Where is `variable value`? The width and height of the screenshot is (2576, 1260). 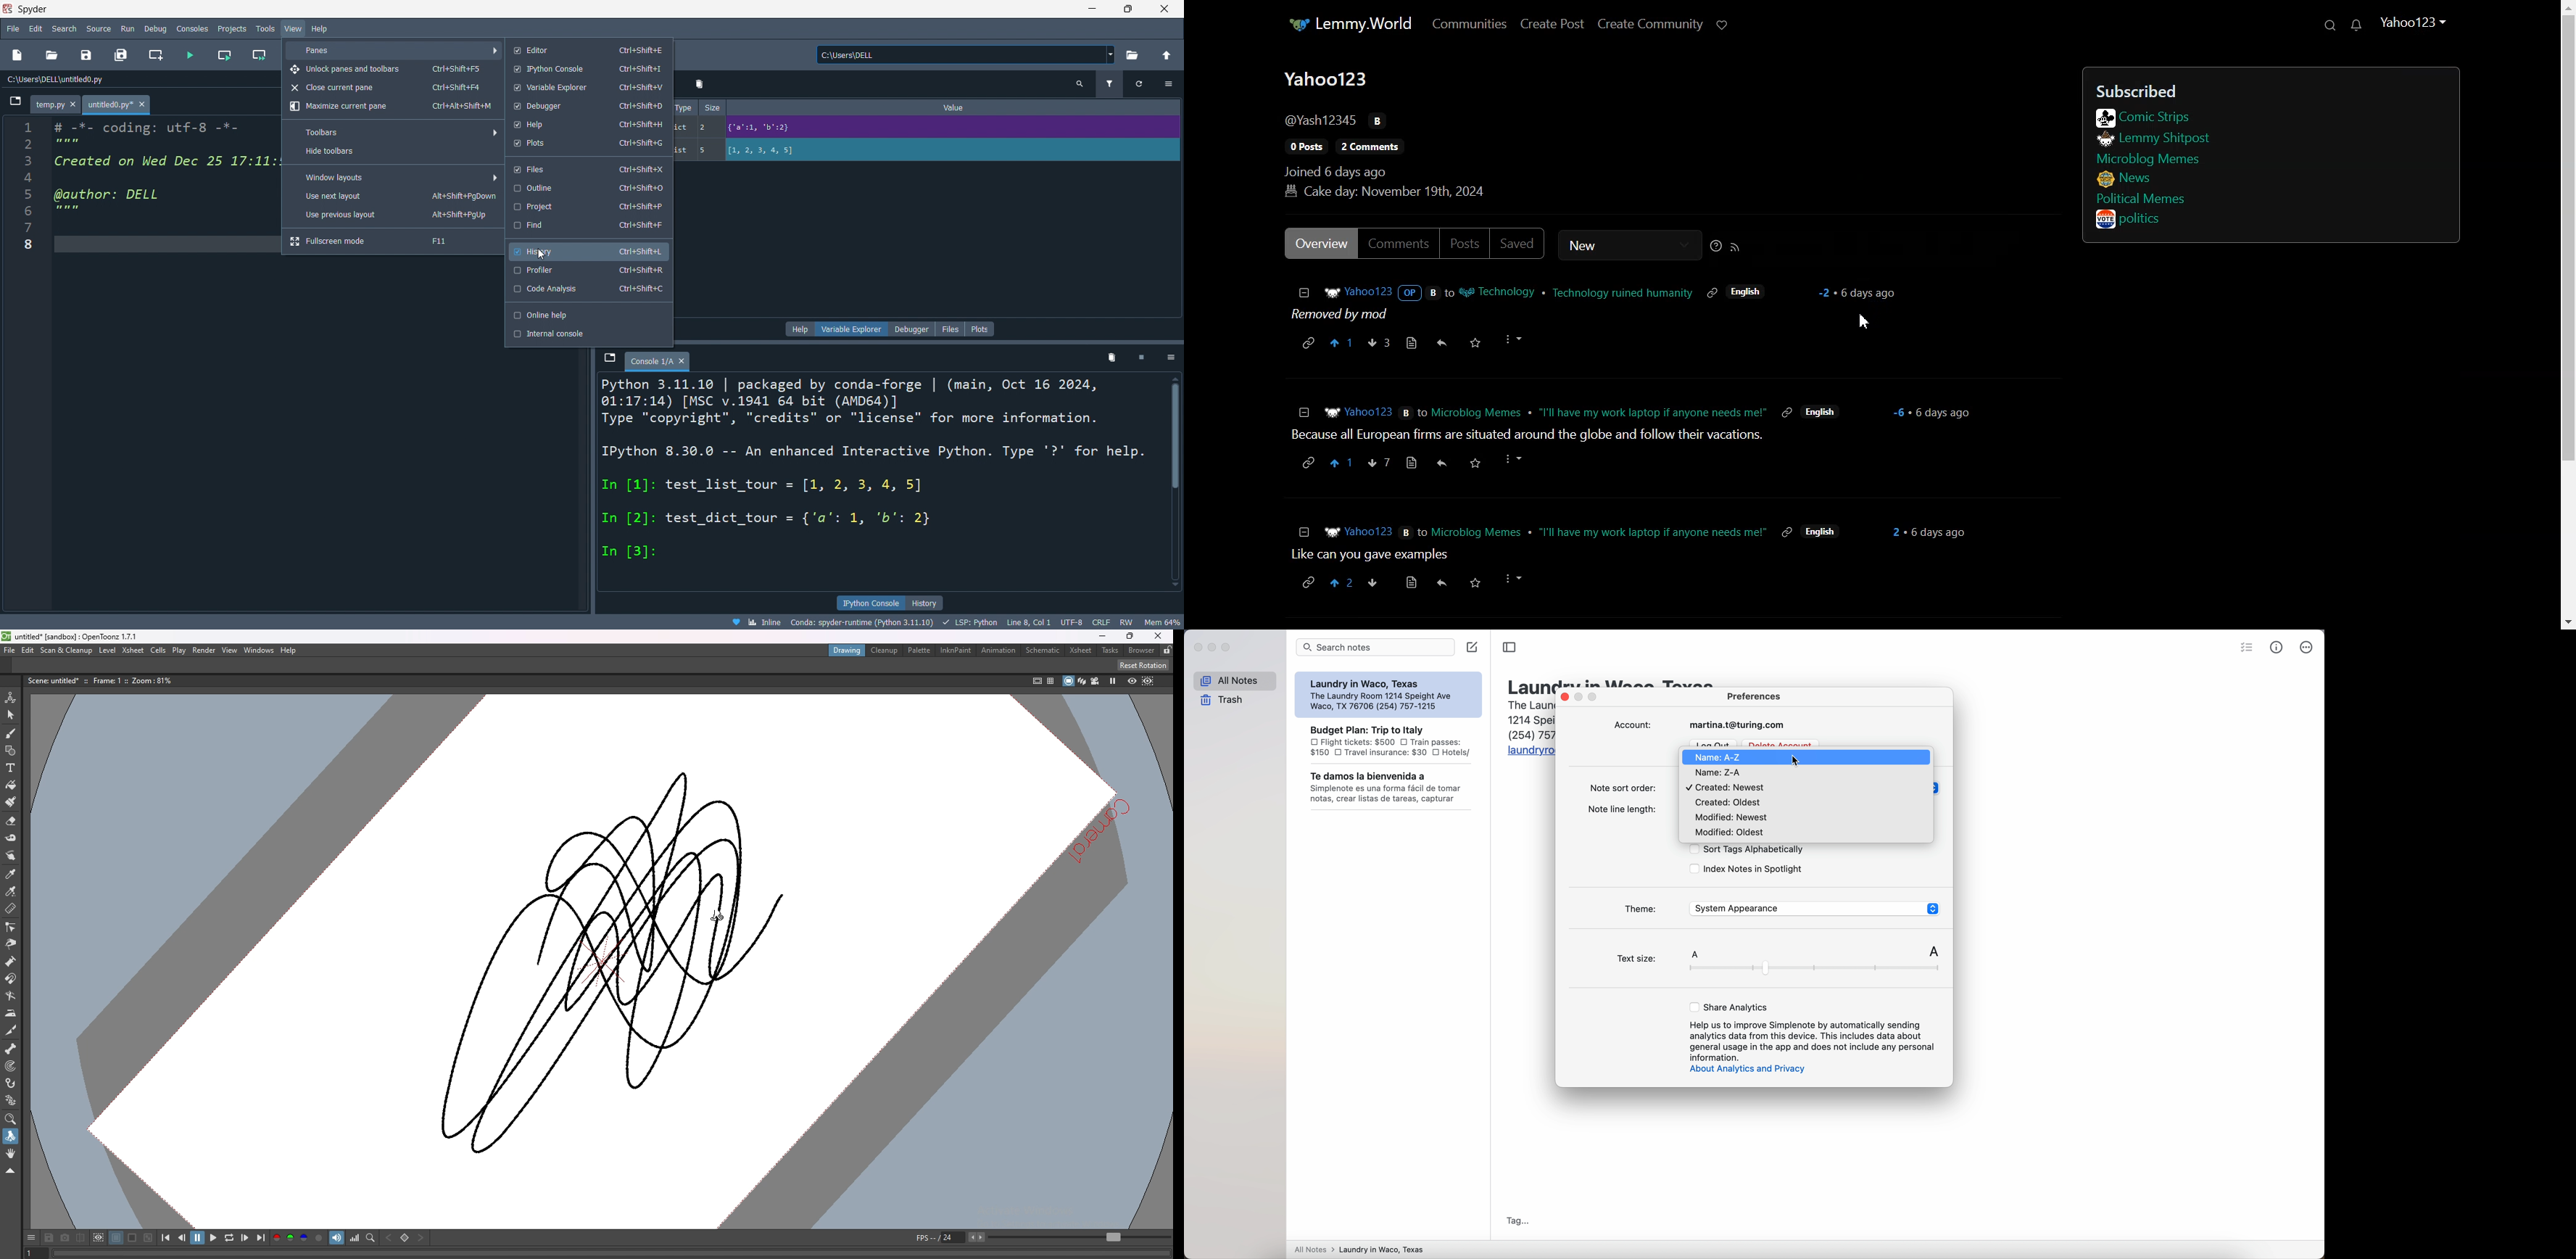
variable value is located at coordinates (951, 151).